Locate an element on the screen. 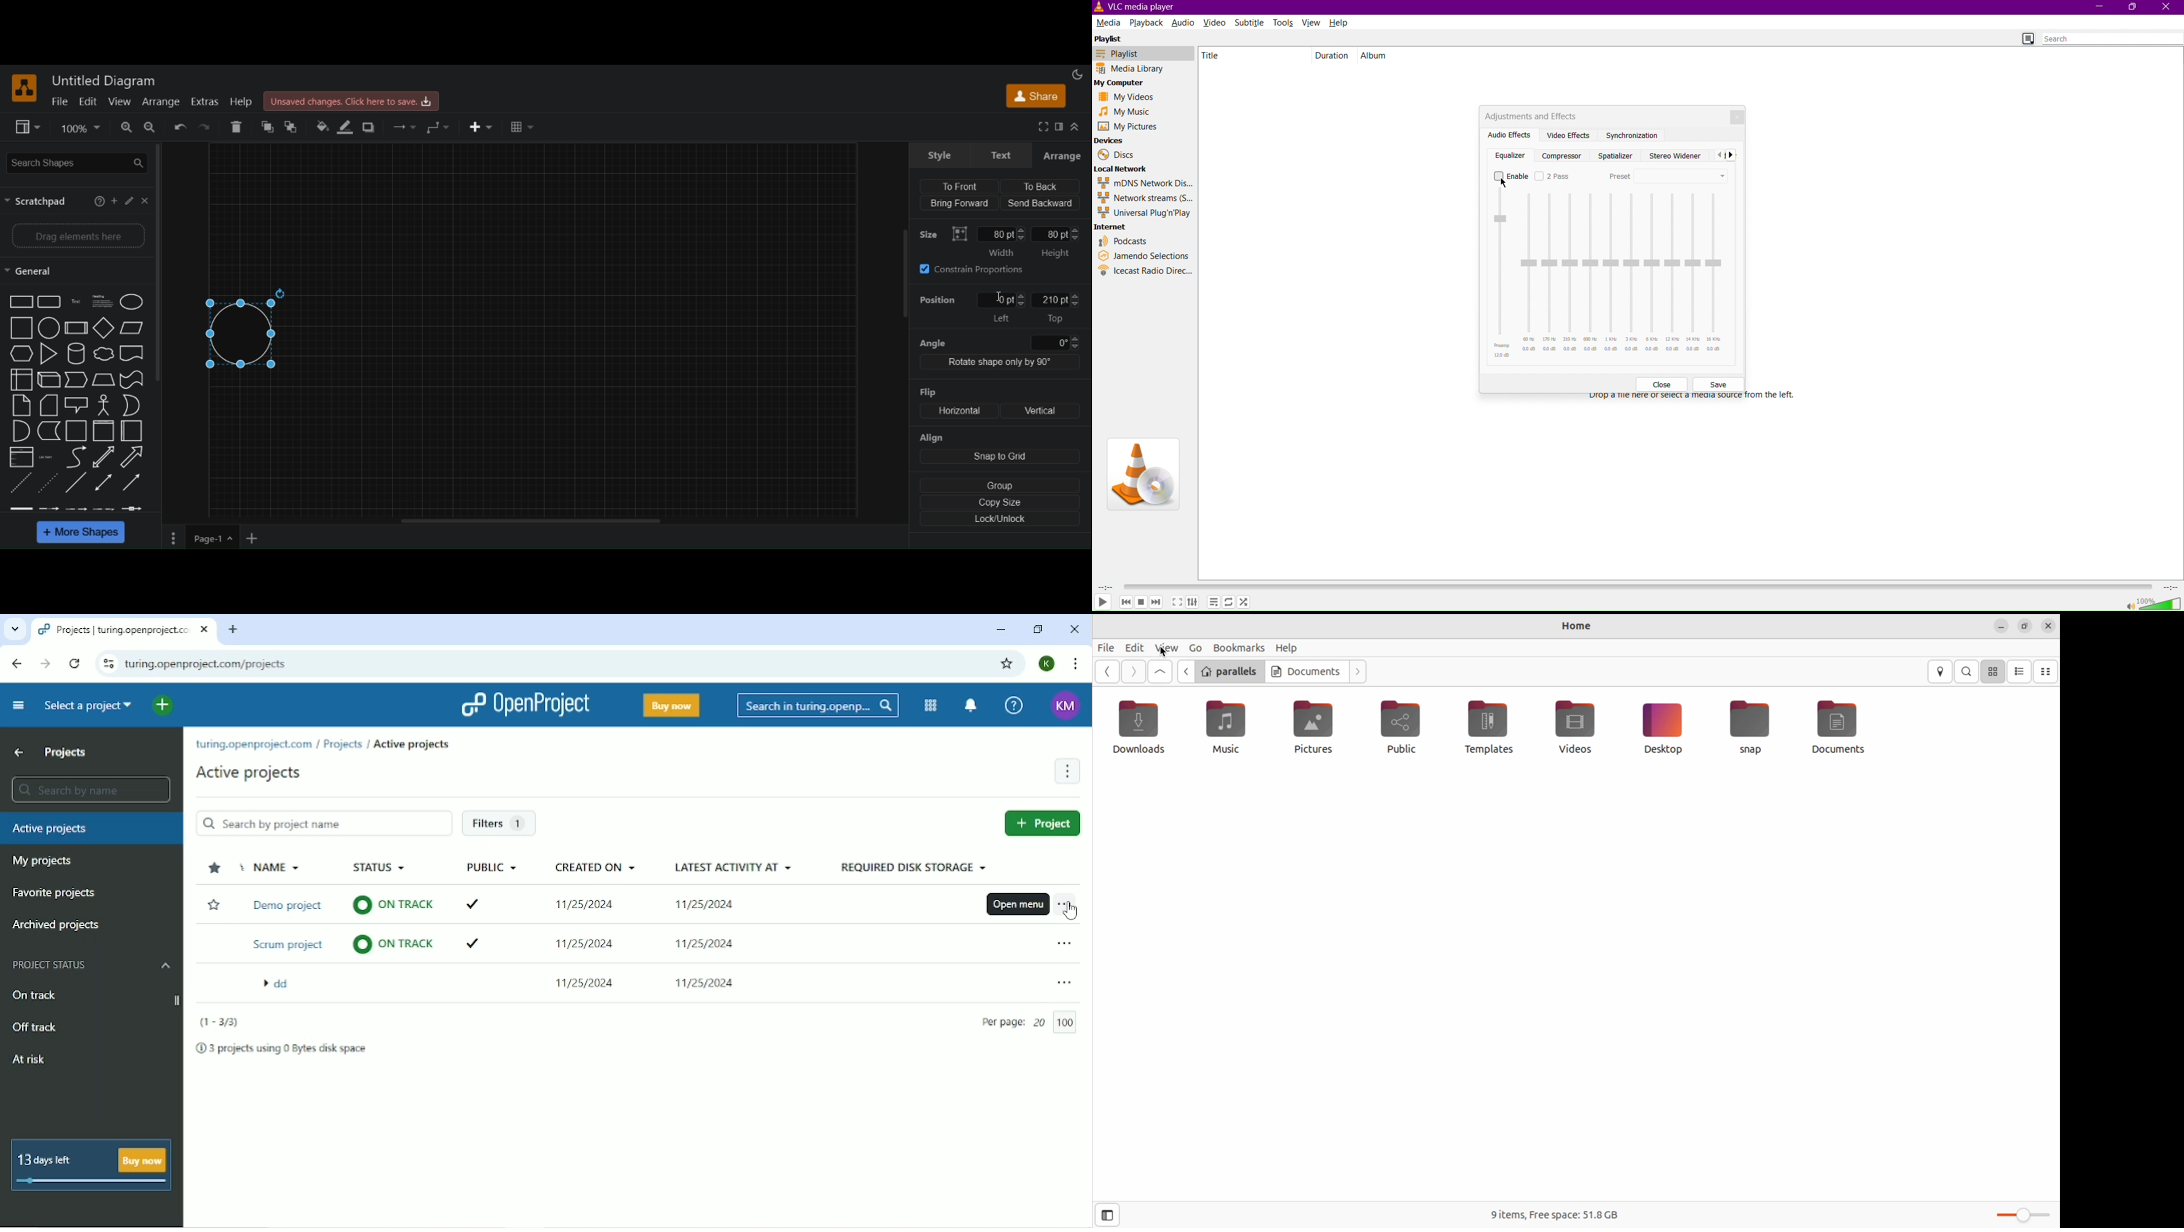  Help is located at coordinates (1013, 706).